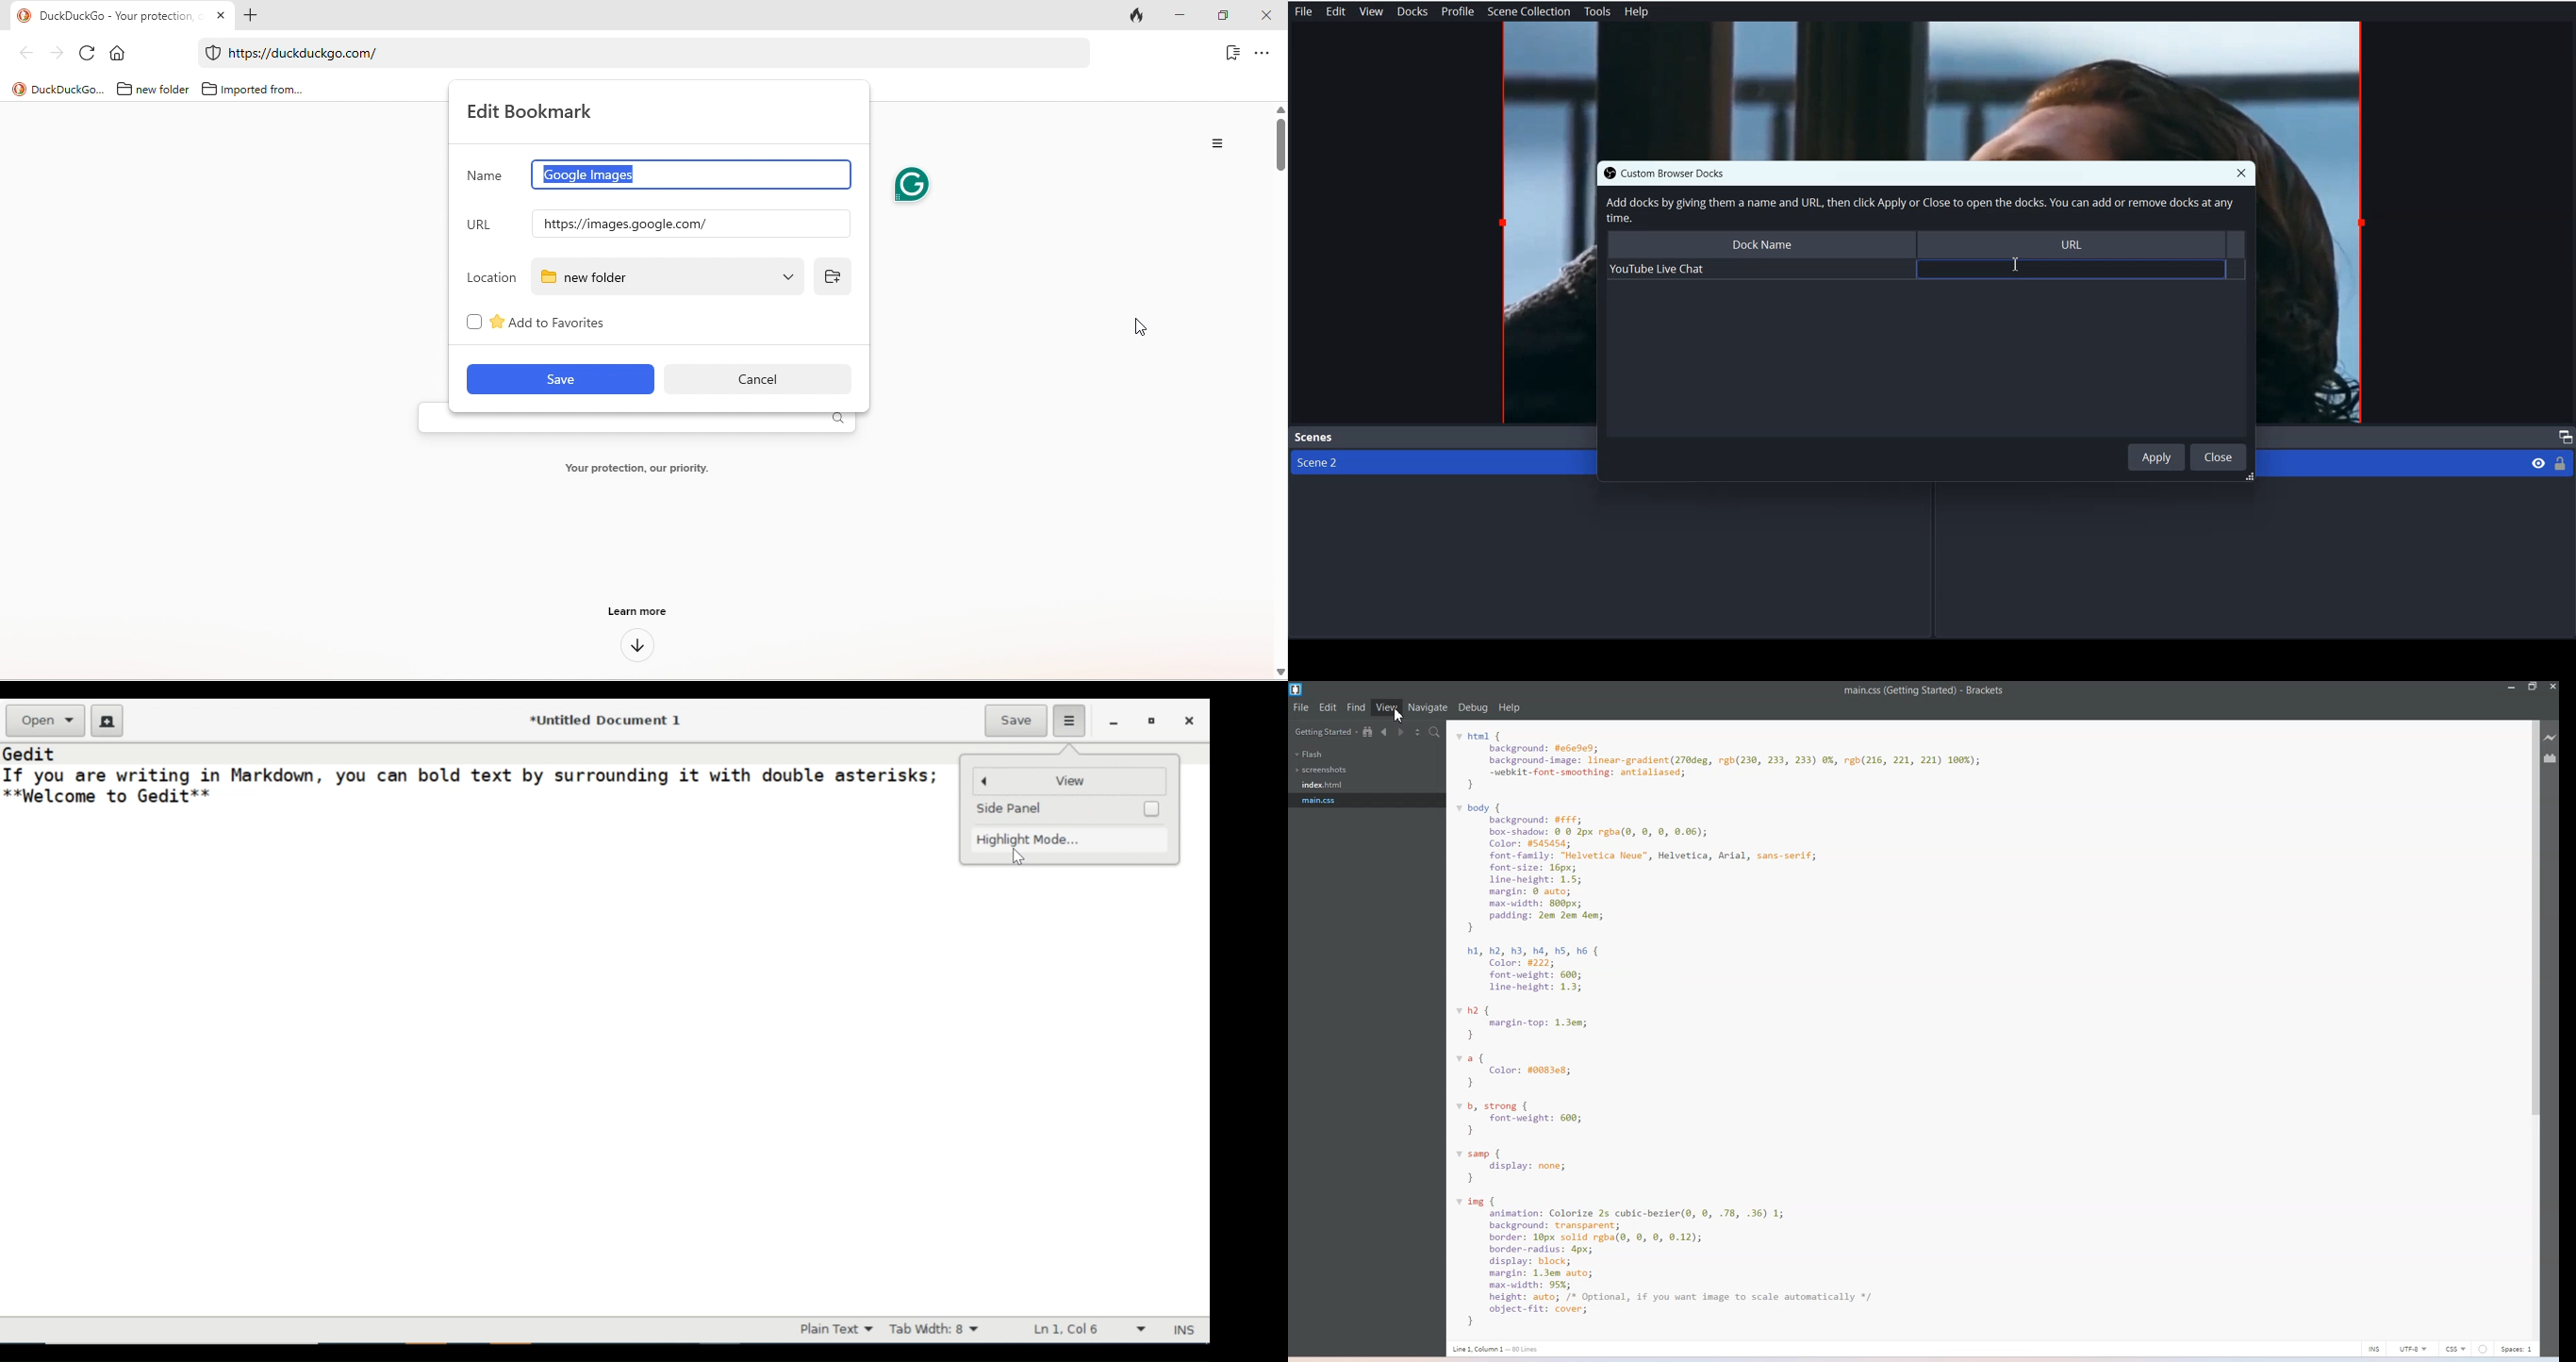  What do you see at coordinates (1402, 732) in the screenshot?
I see `Navigate Forward` at bounding box center [1402, 732].